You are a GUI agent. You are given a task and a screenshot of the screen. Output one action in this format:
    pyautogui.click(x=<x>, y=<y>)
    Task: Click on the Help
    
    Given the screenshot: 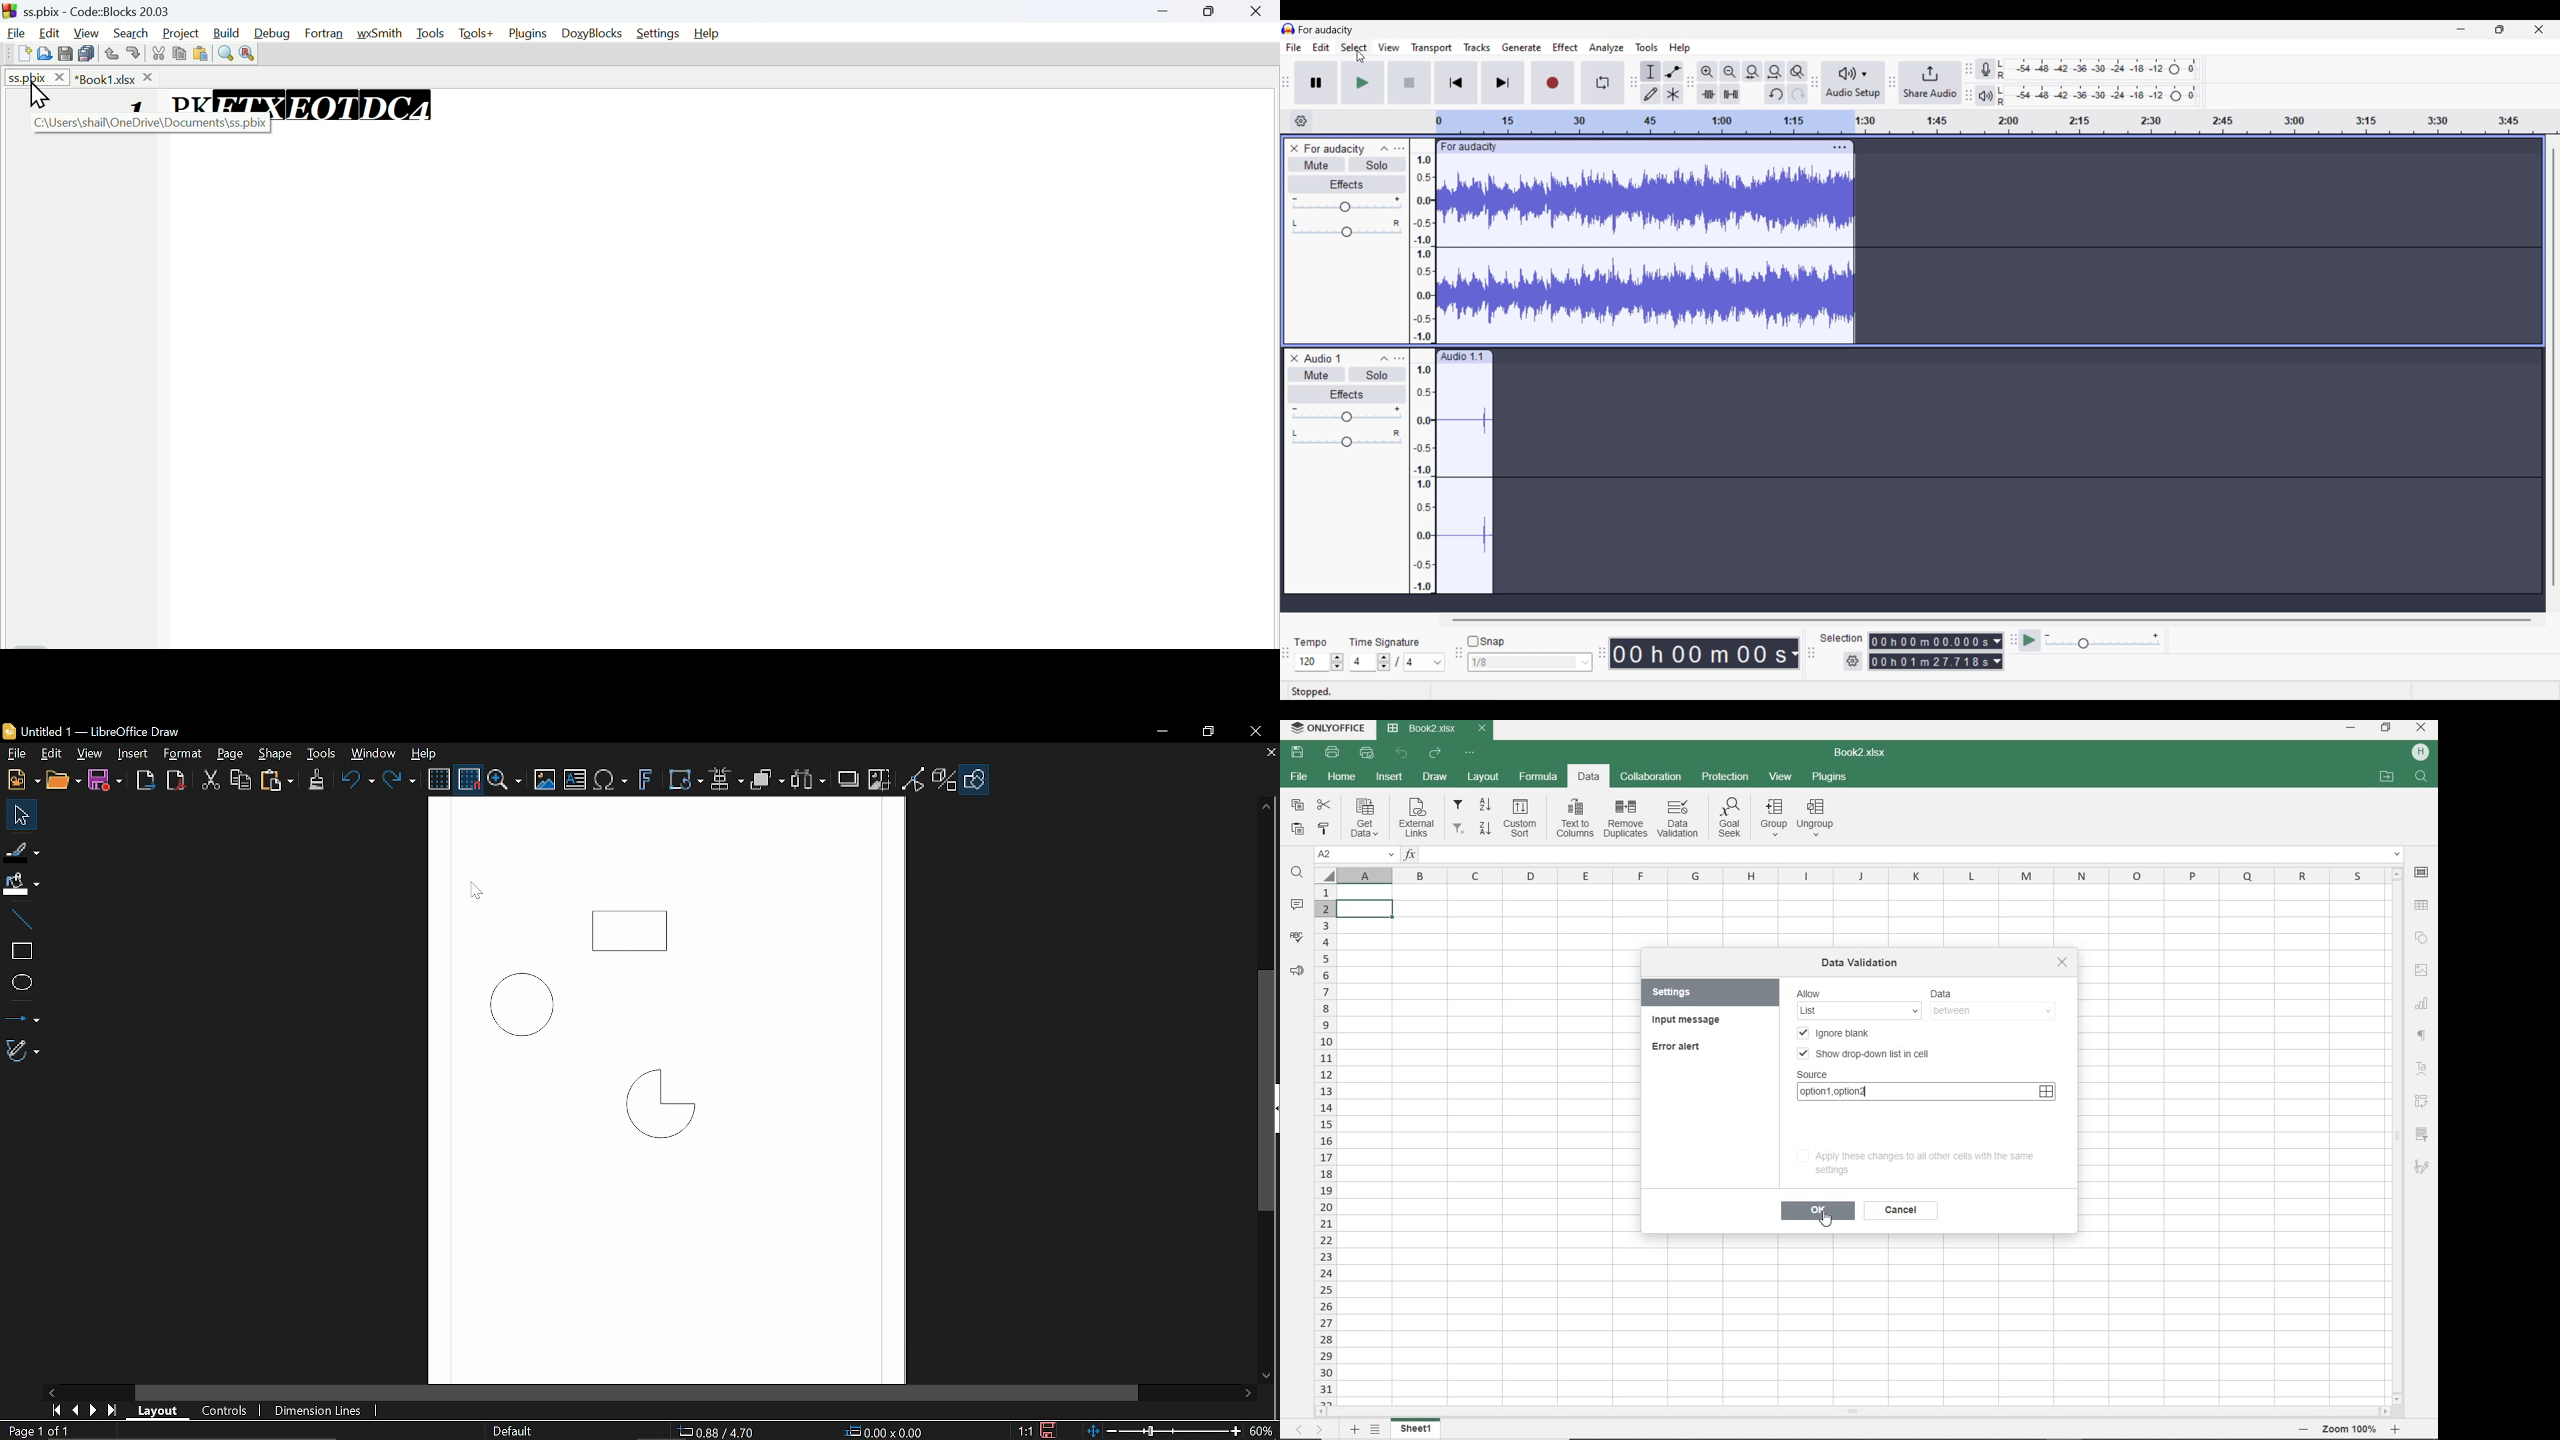 What is the action you would take?
    pyautogui.click(x=1679, y=49)
    